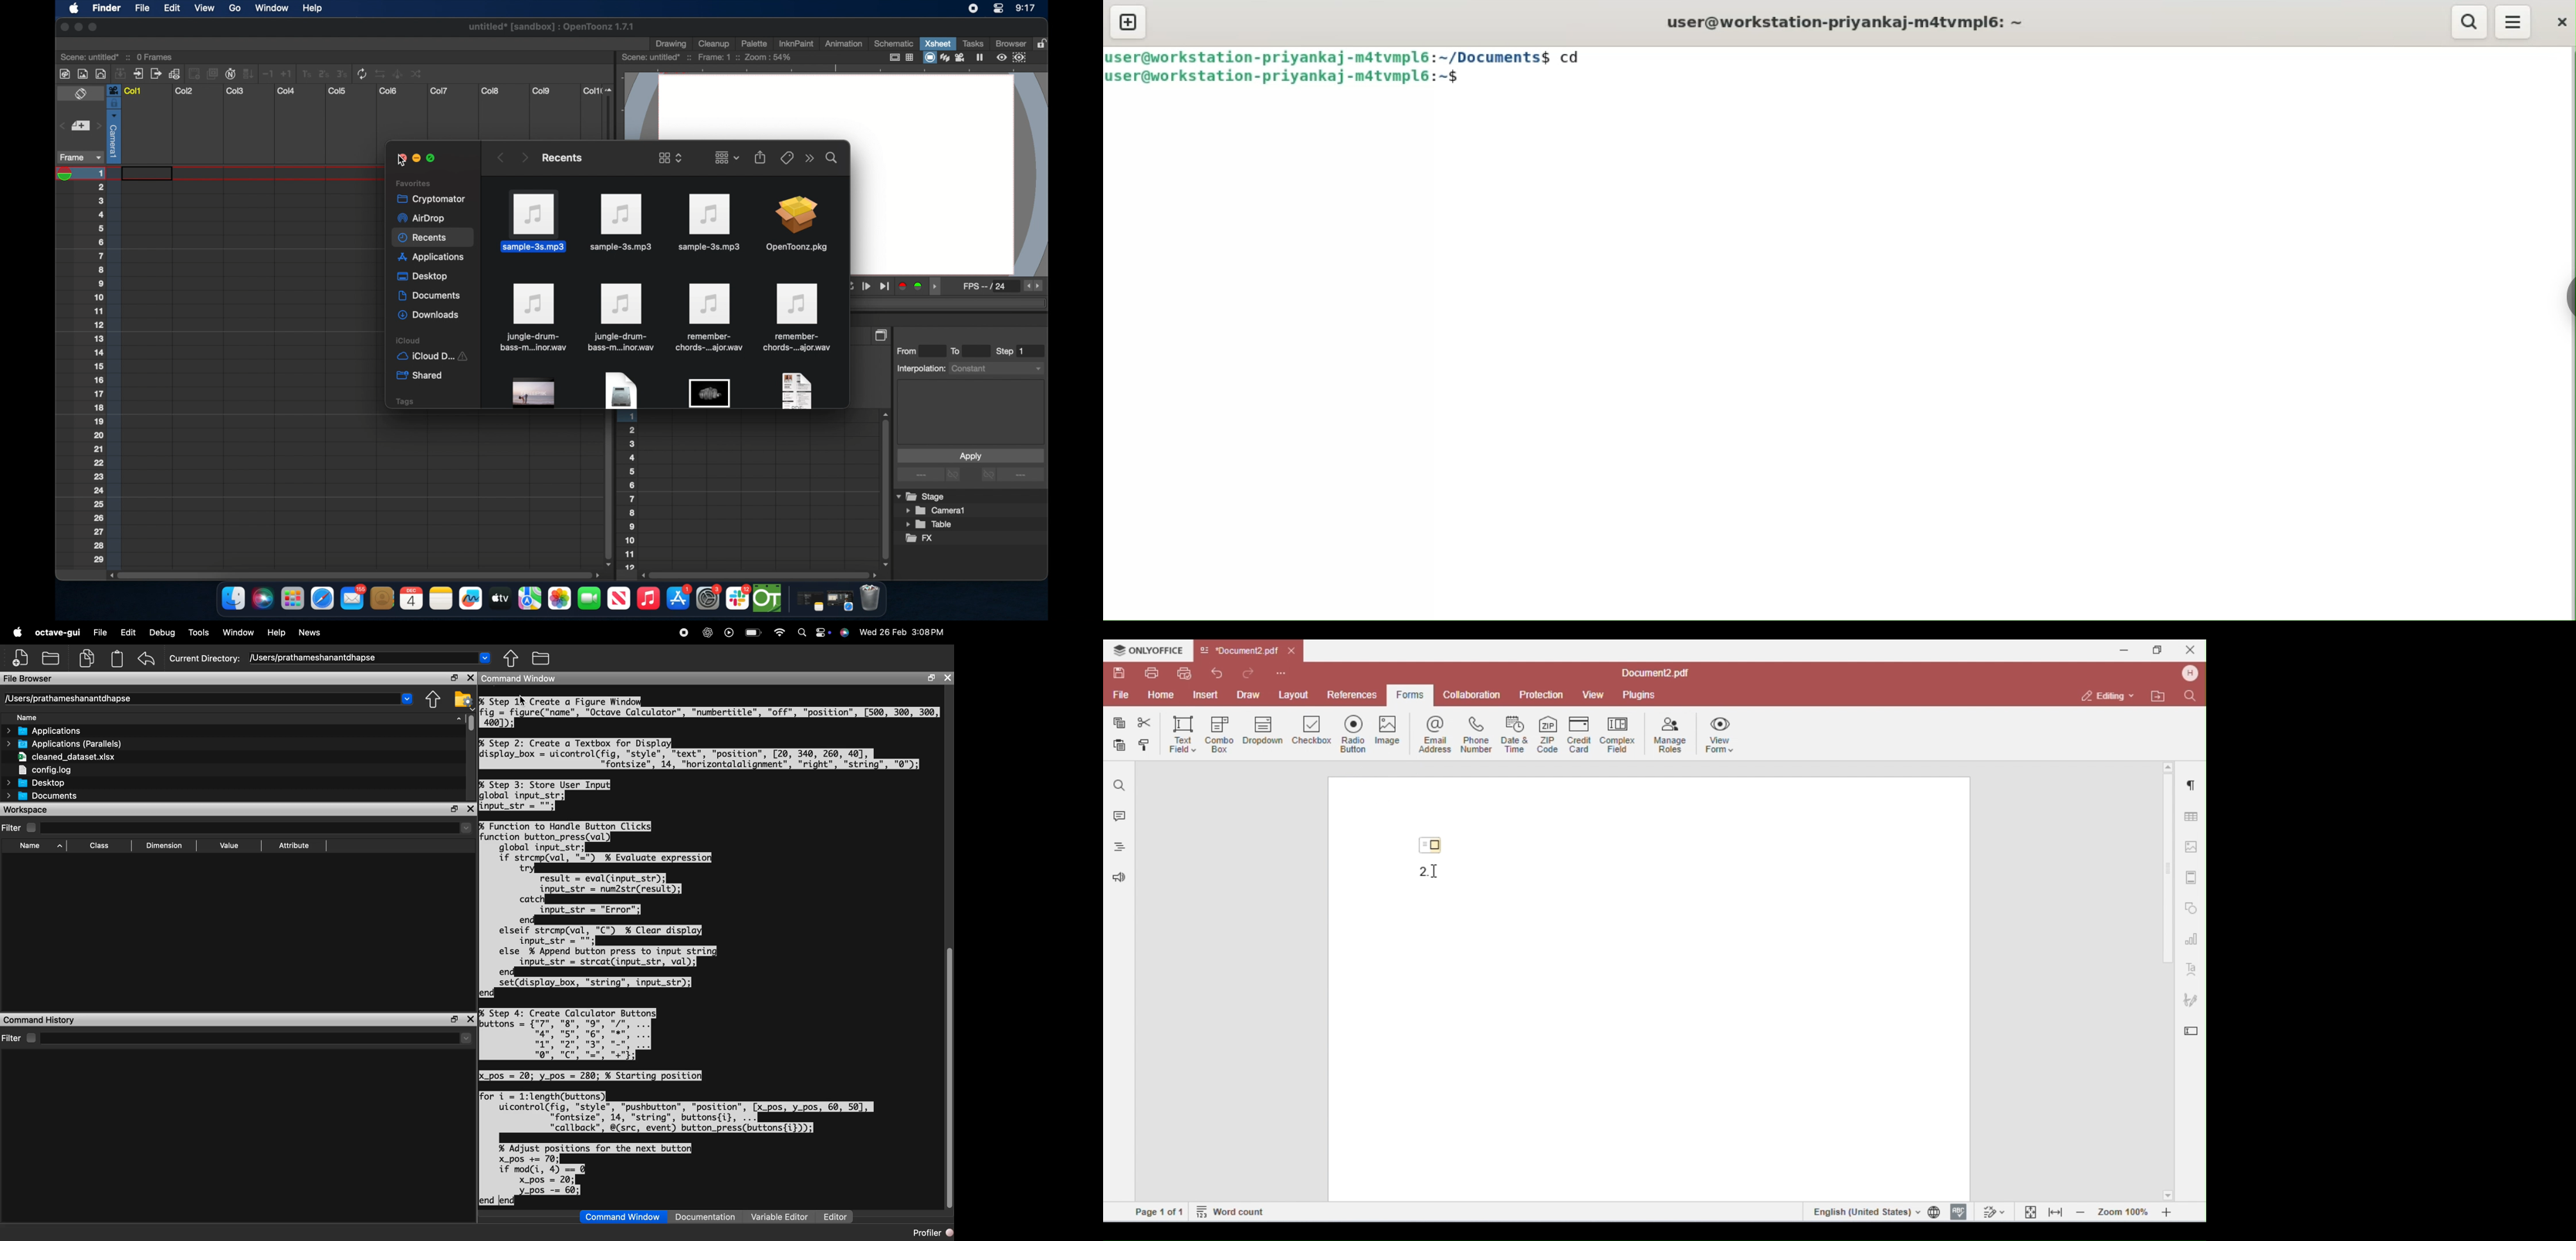  What do you see at coordinates (522, 701) in the screenshot?
I see `cursor` at bounding box center [522, 701].